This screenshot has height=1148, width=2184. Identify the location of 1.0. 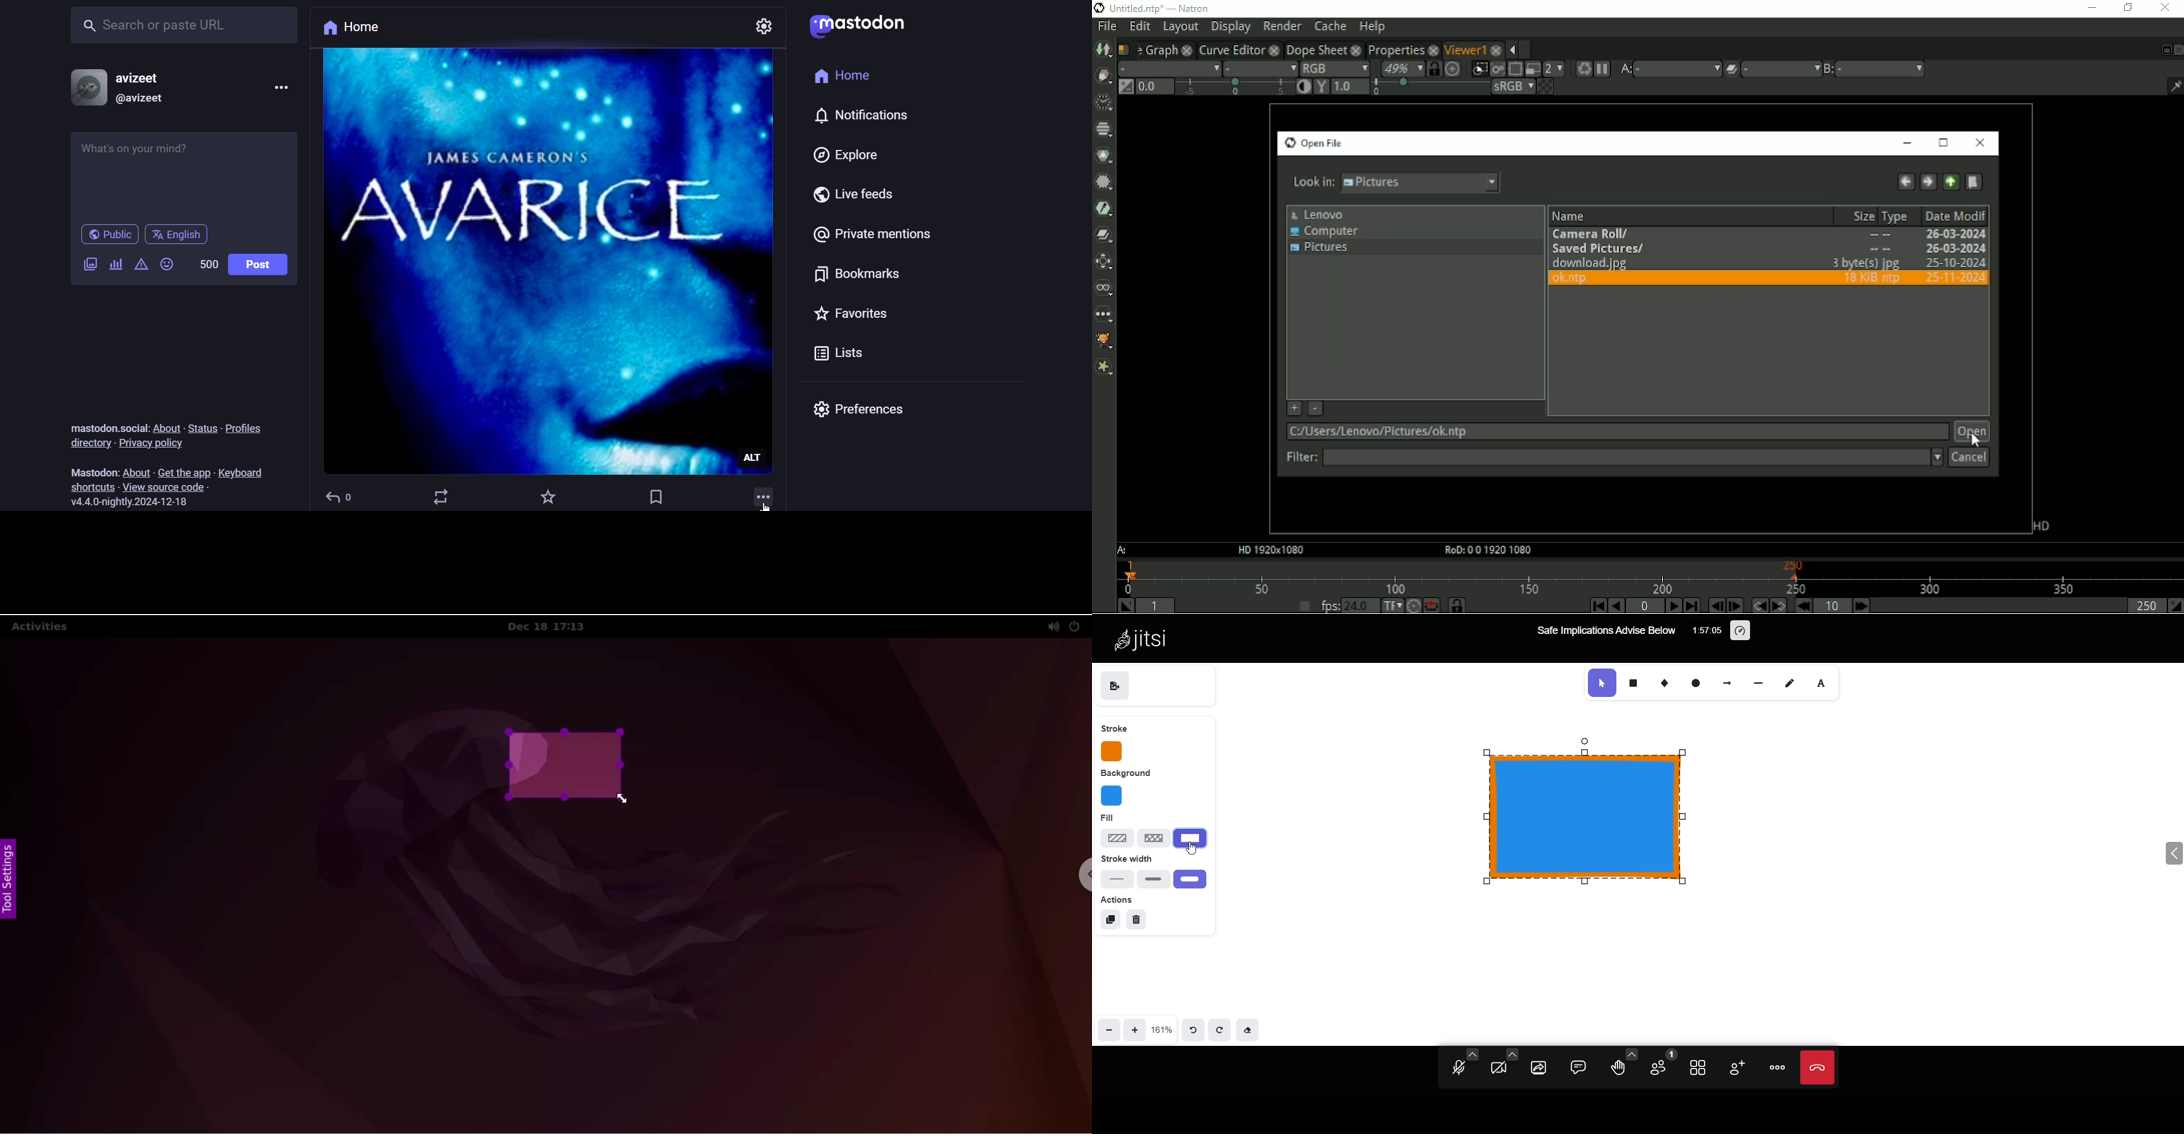
(1350, 87).